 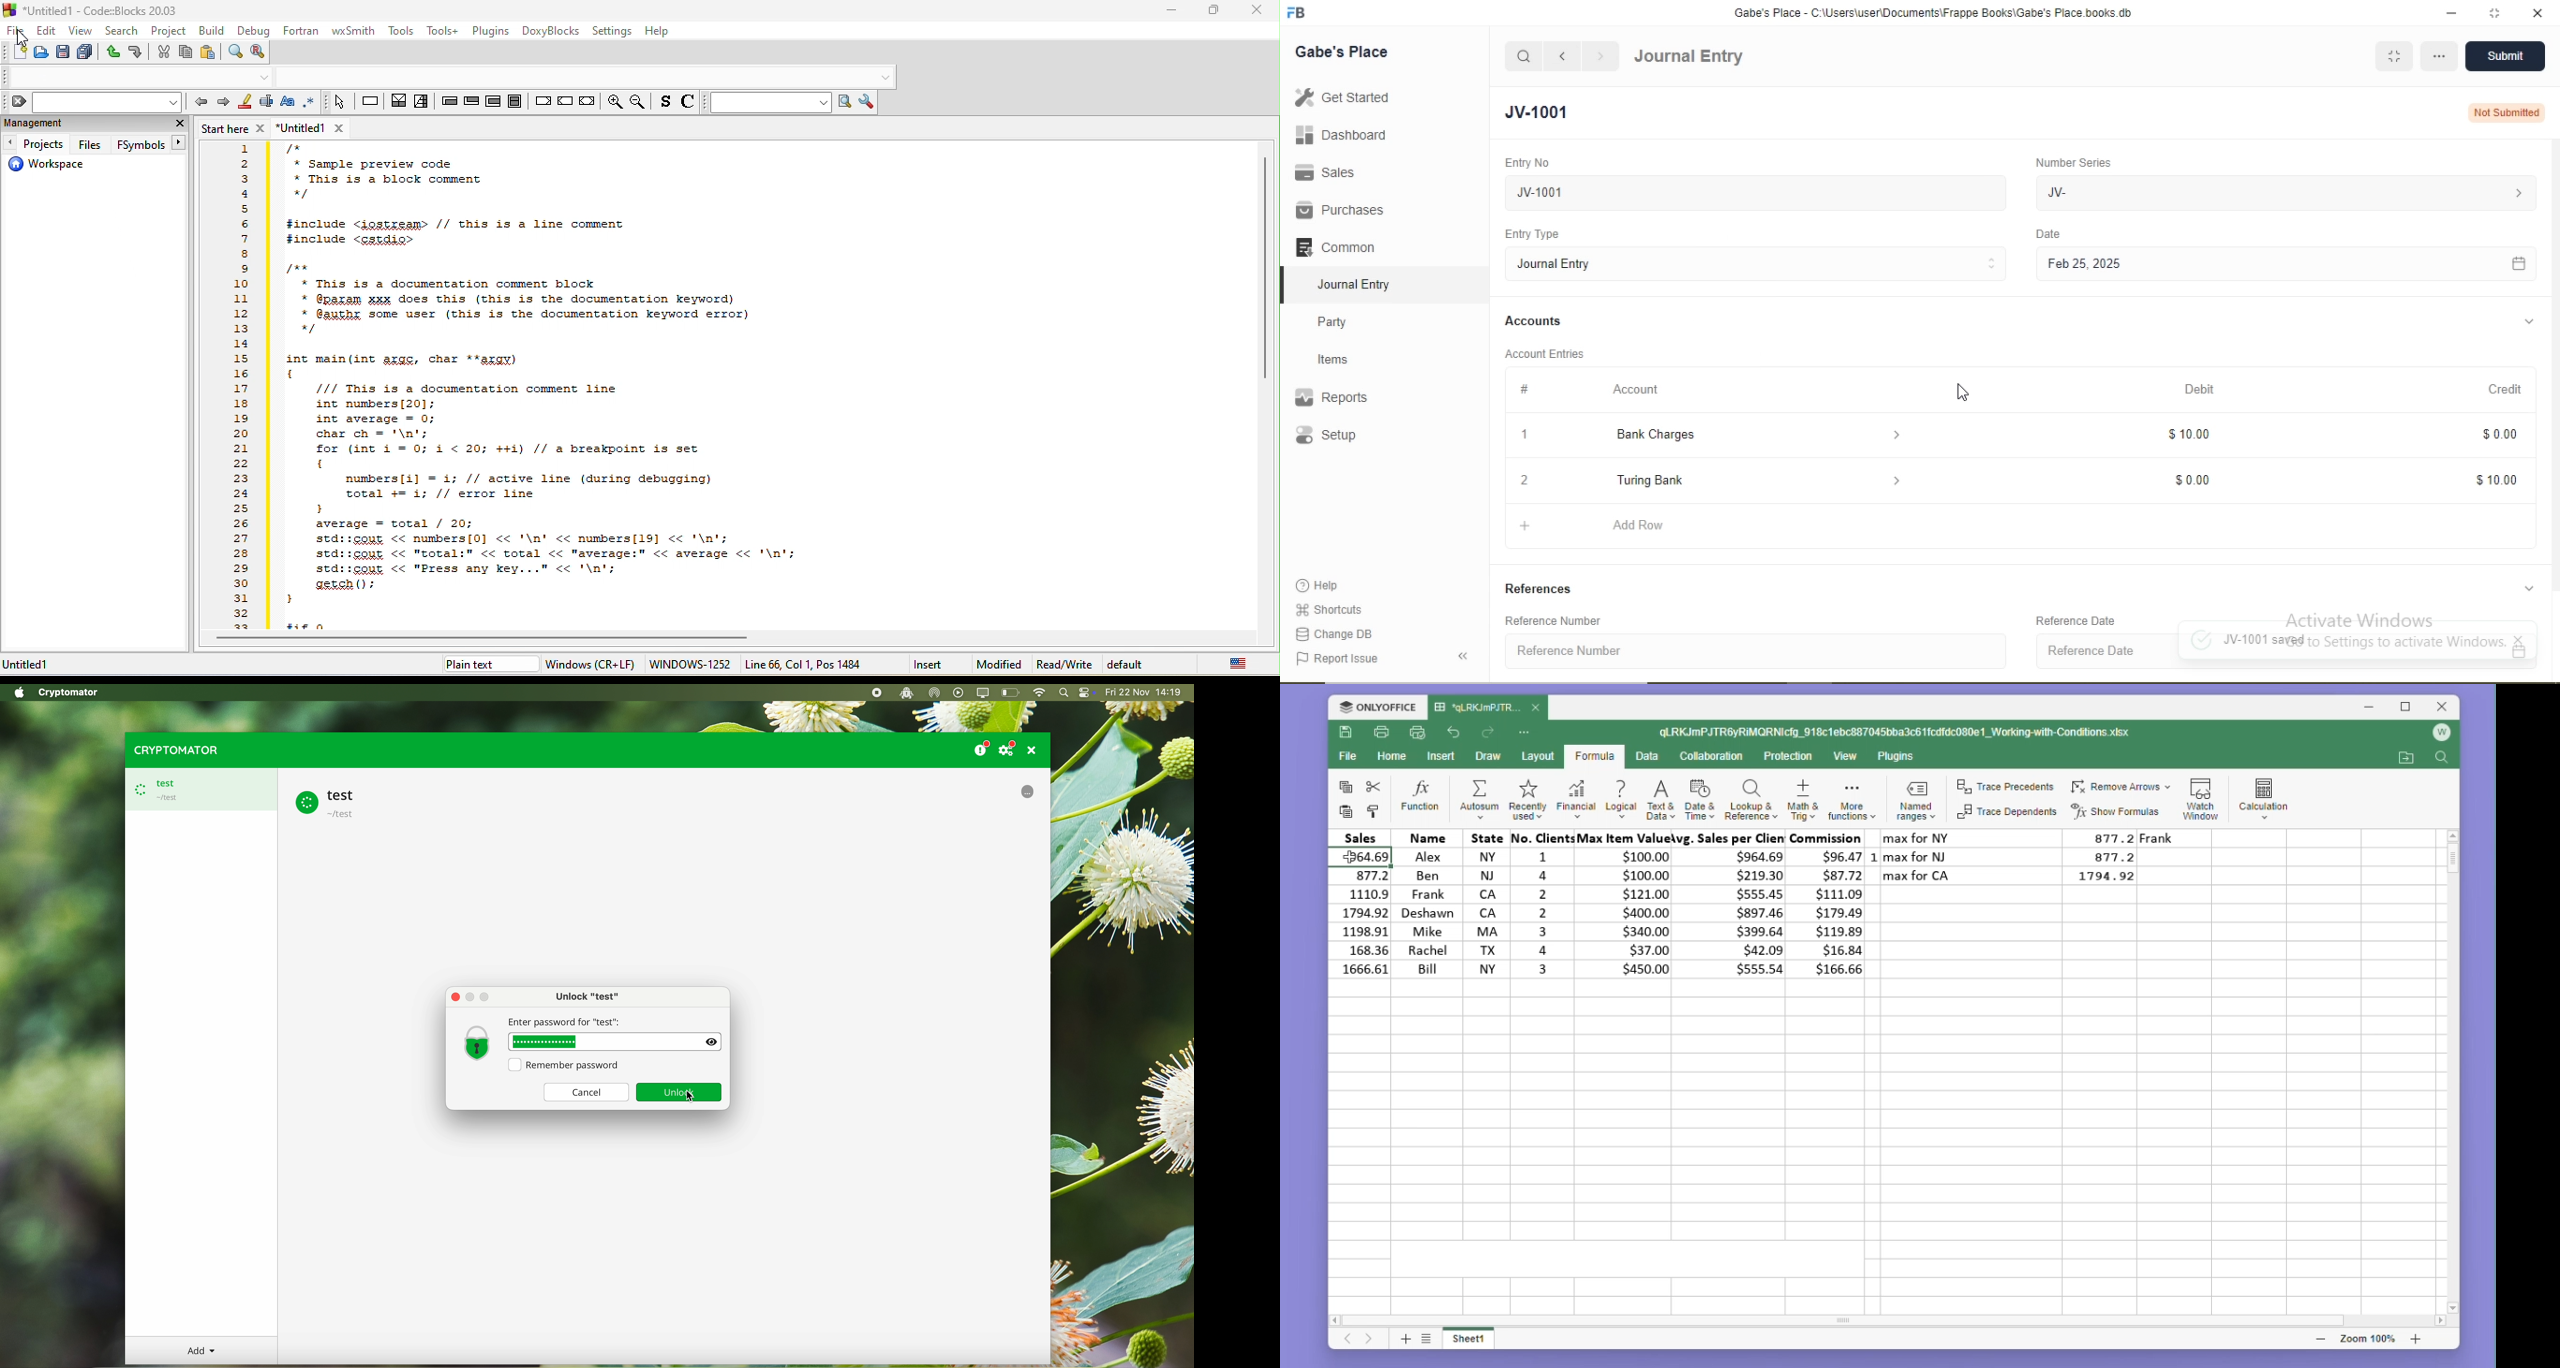 What do you see at coordinates (1966, 393) in the screenshot?
I see `cursor` at bounding box center [1966, 393].